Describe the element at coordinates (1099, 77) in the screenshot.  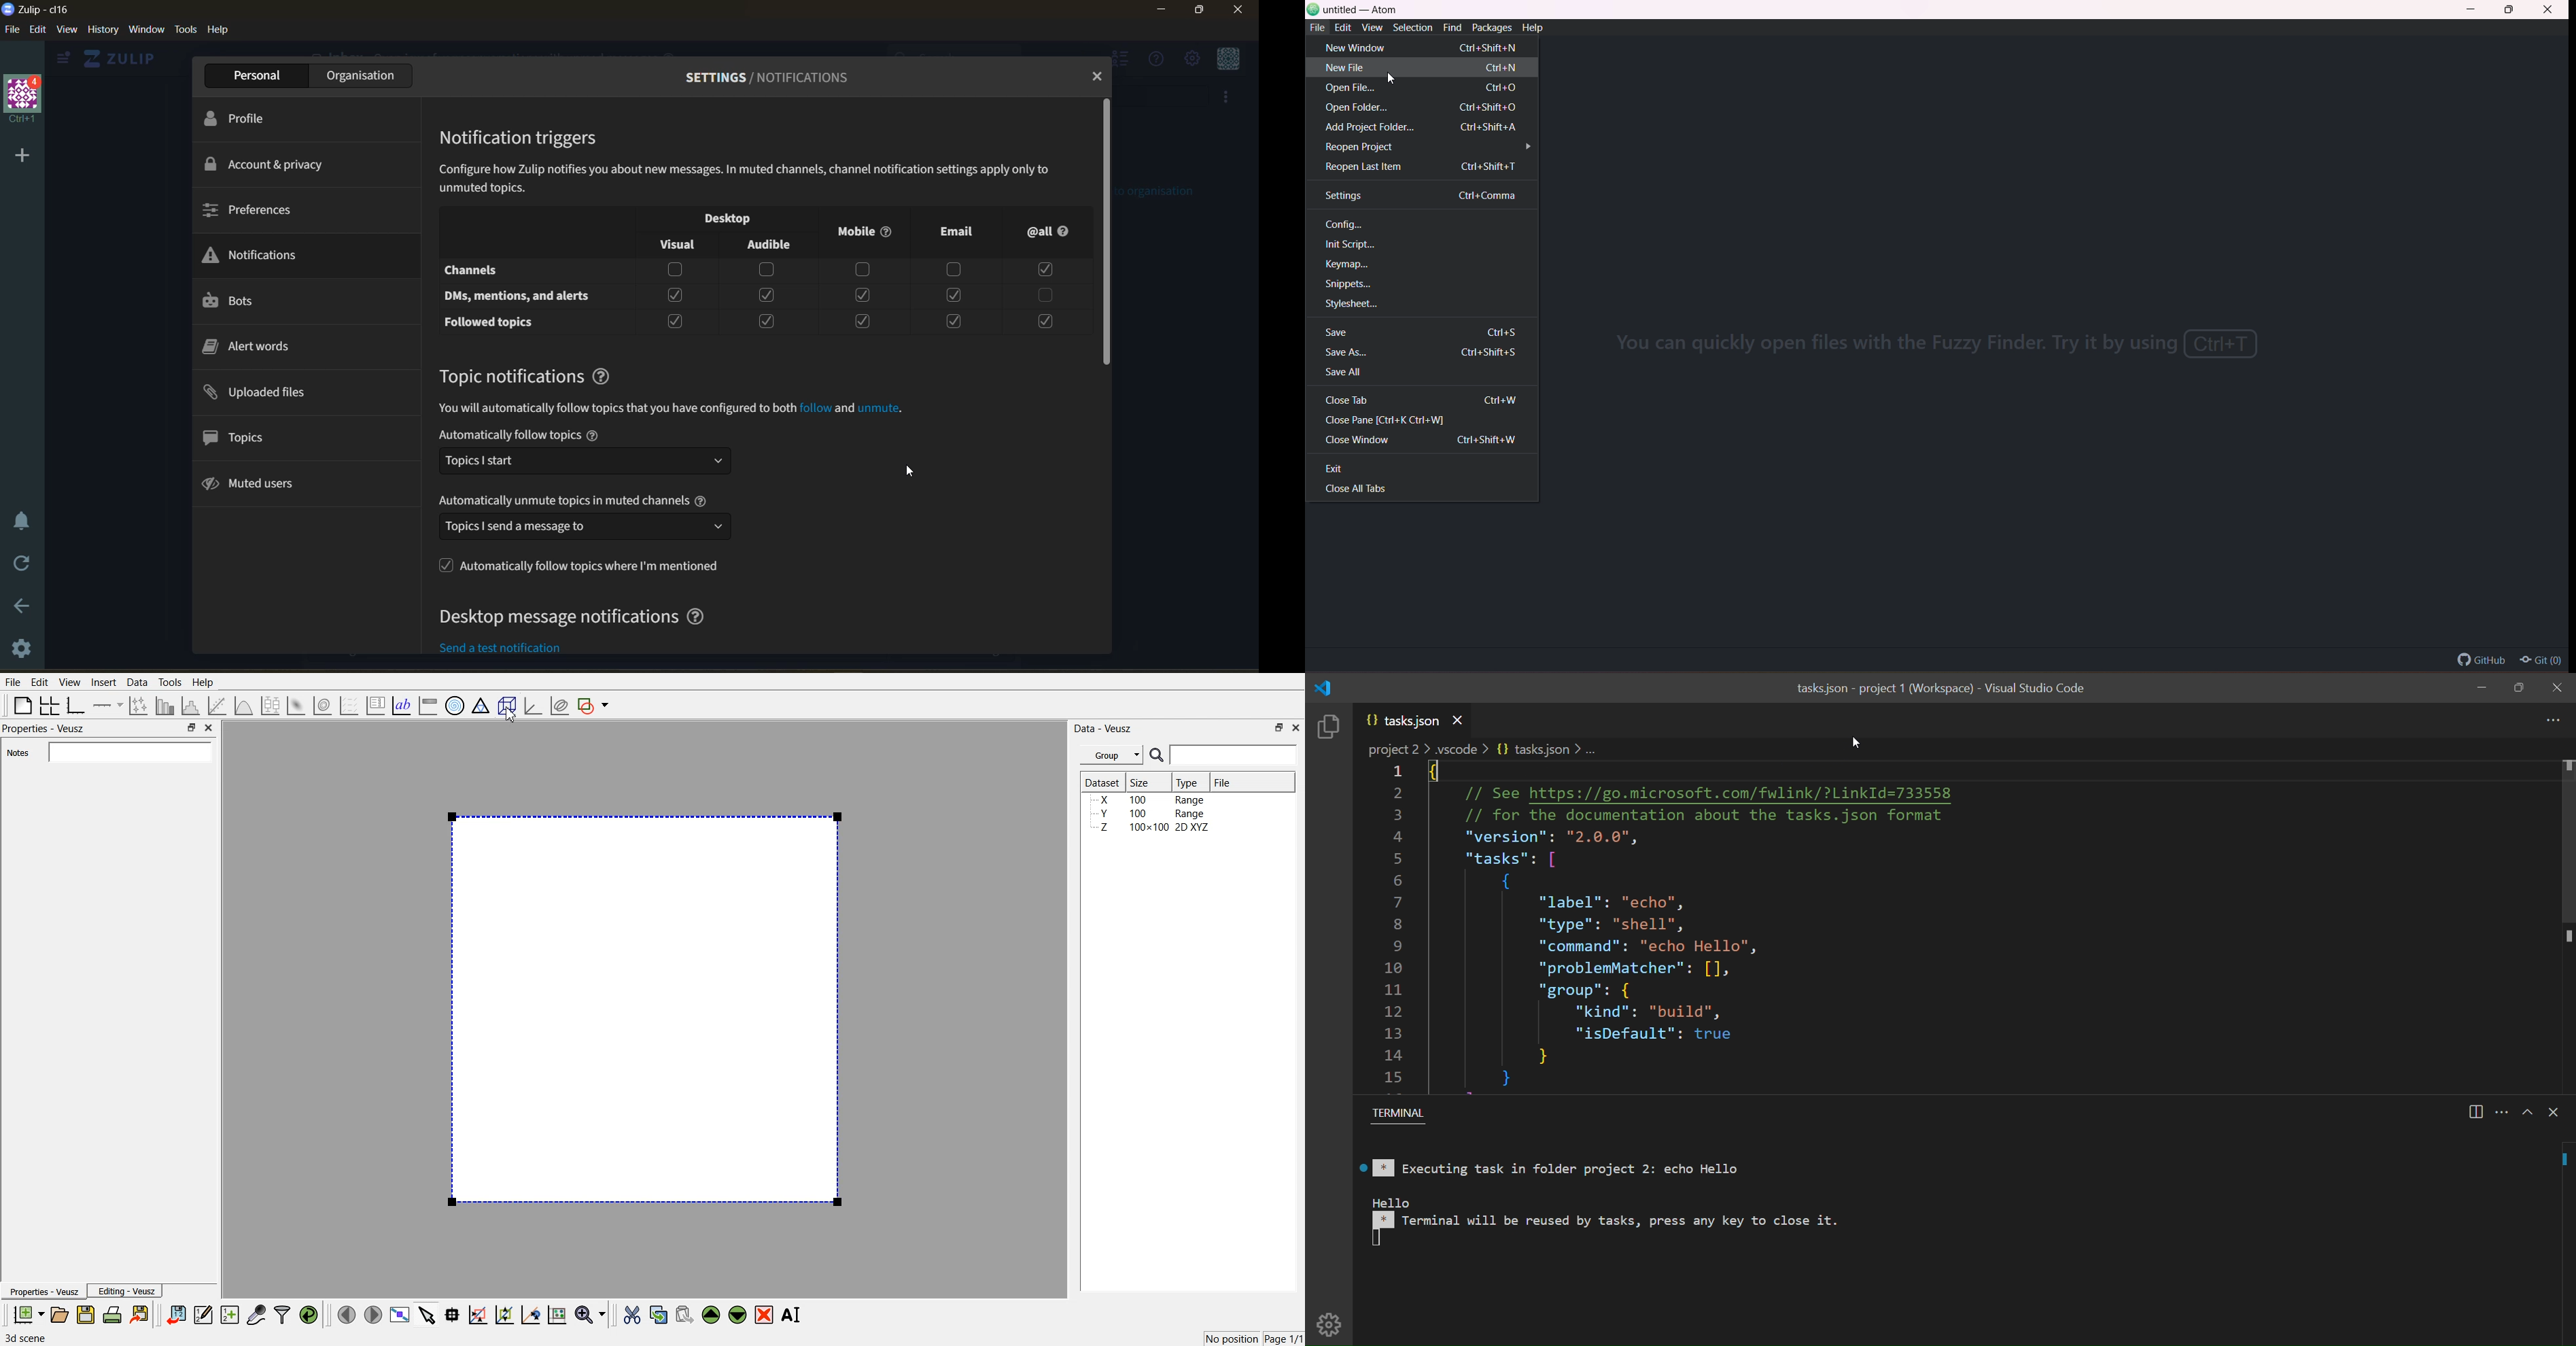
I see `close tab` at that location.